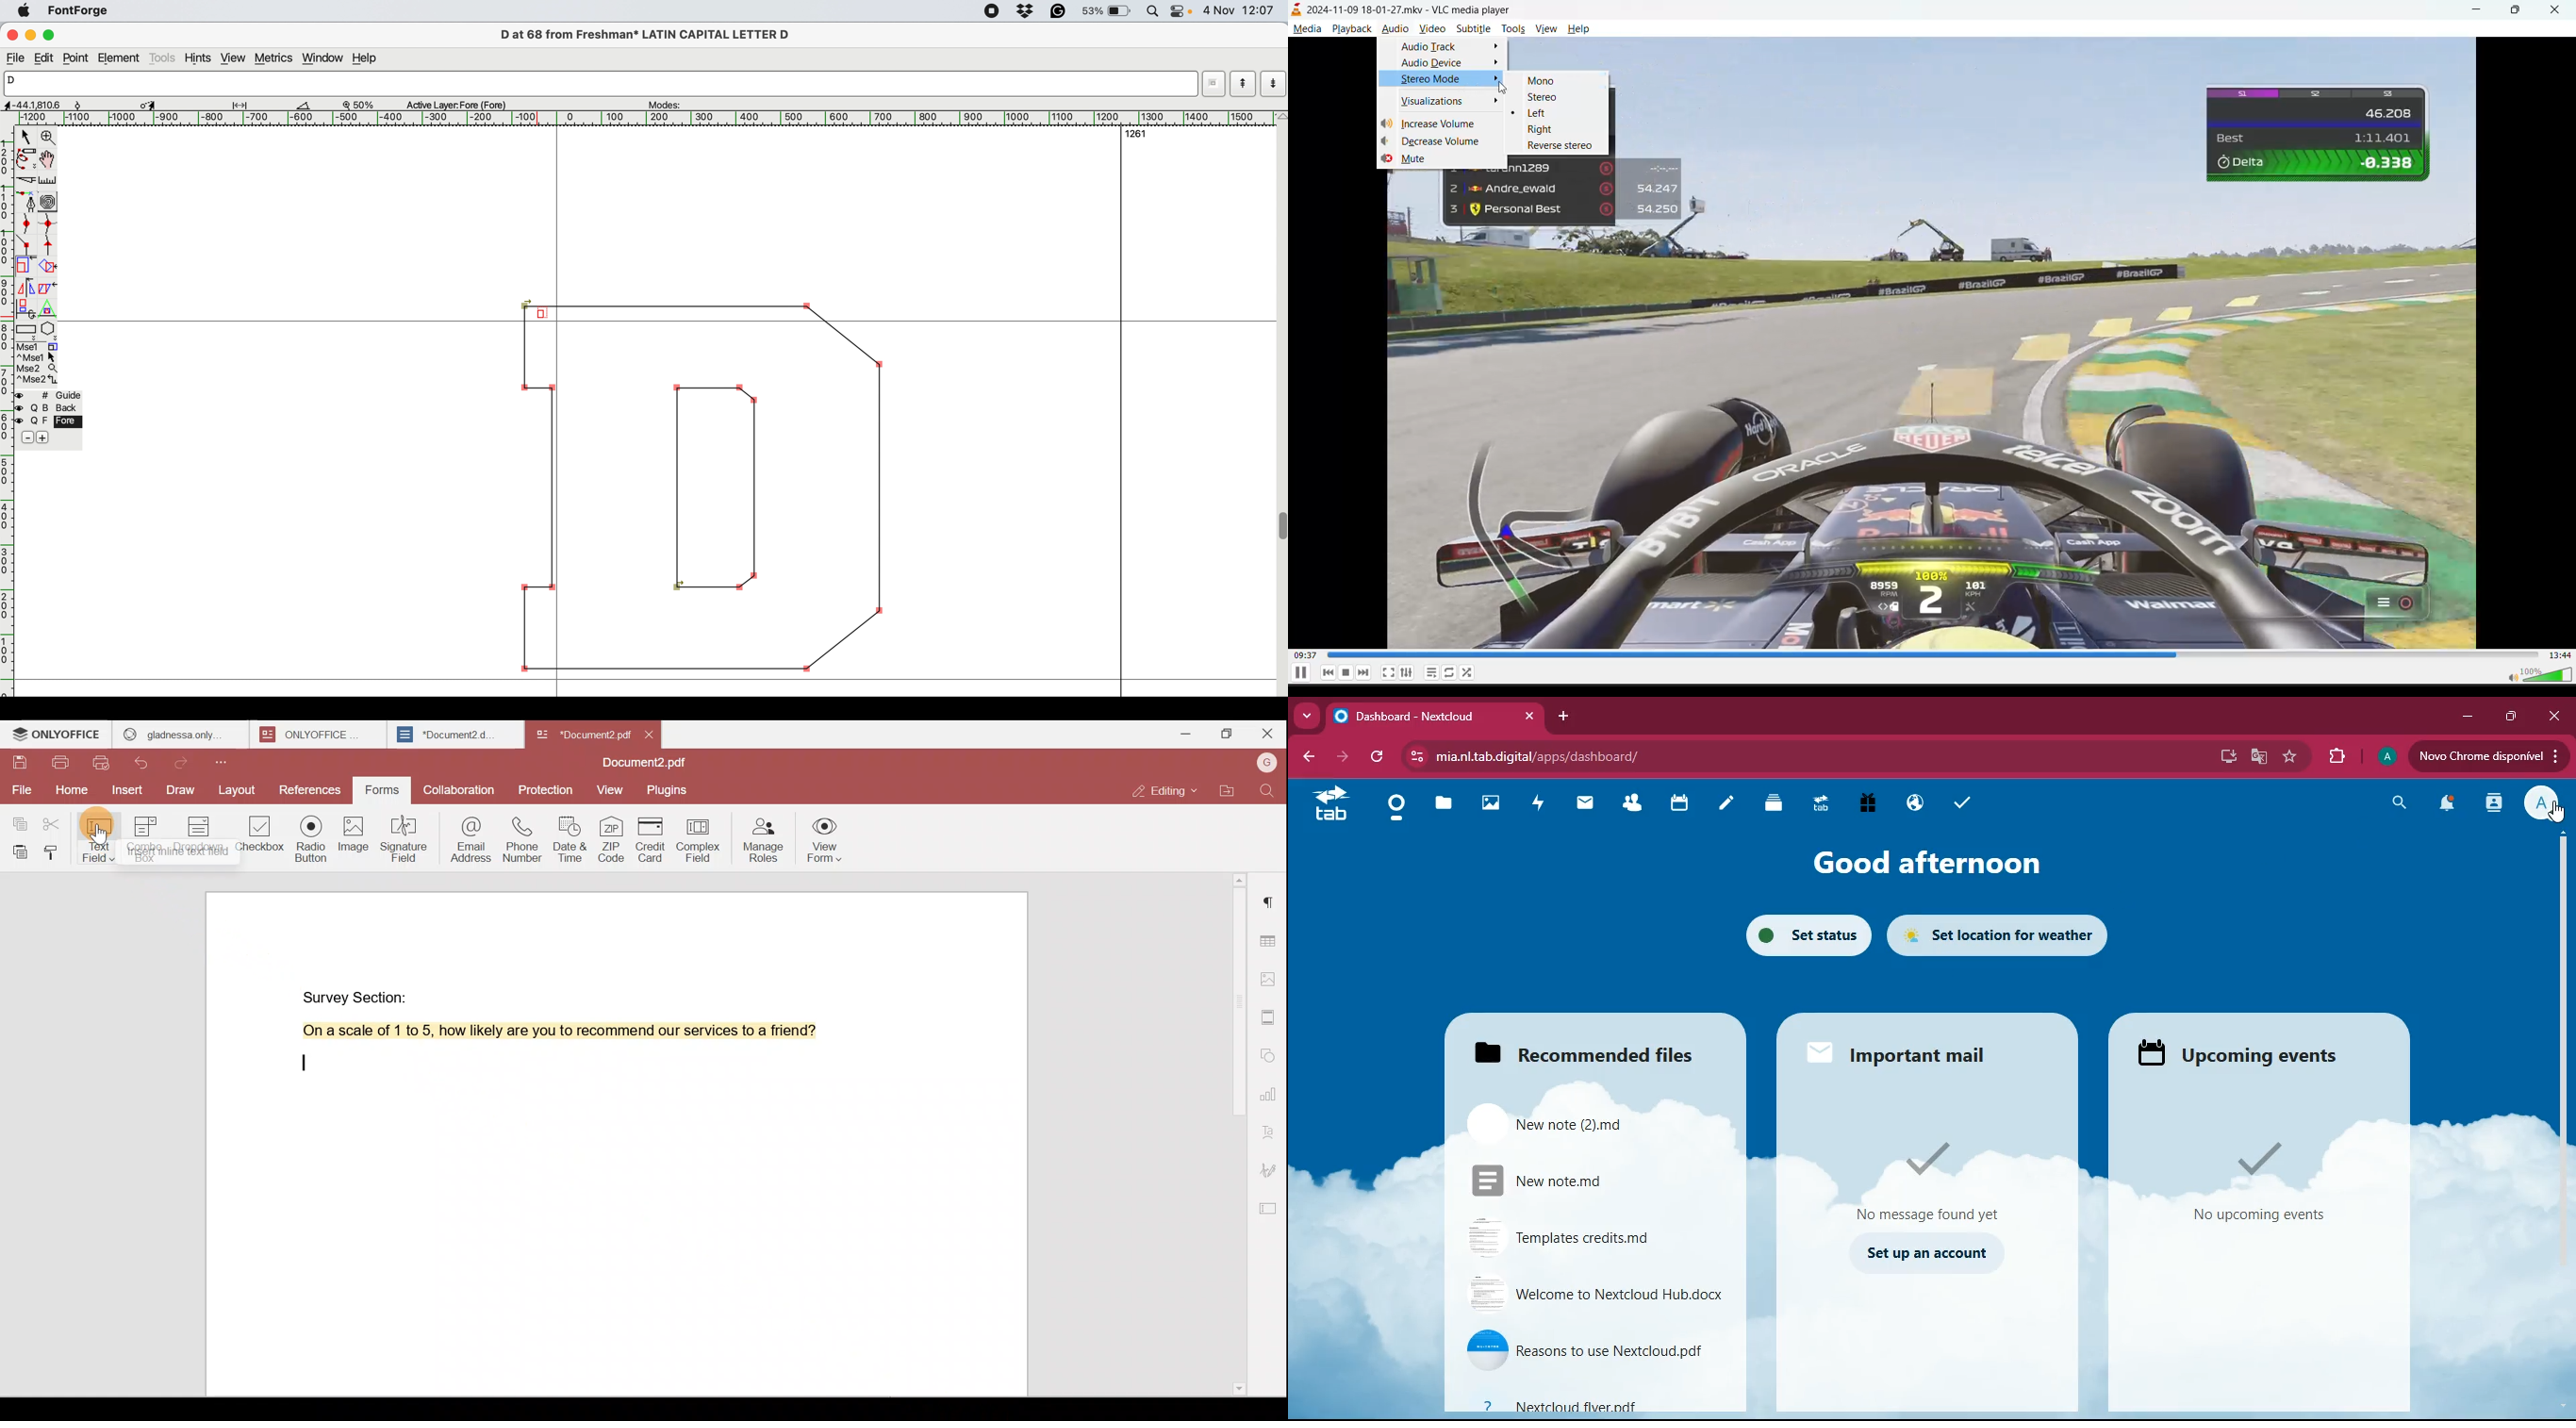 This screenshot has height=1428, width=2576. I want to click on pause, so click(1297, 675).